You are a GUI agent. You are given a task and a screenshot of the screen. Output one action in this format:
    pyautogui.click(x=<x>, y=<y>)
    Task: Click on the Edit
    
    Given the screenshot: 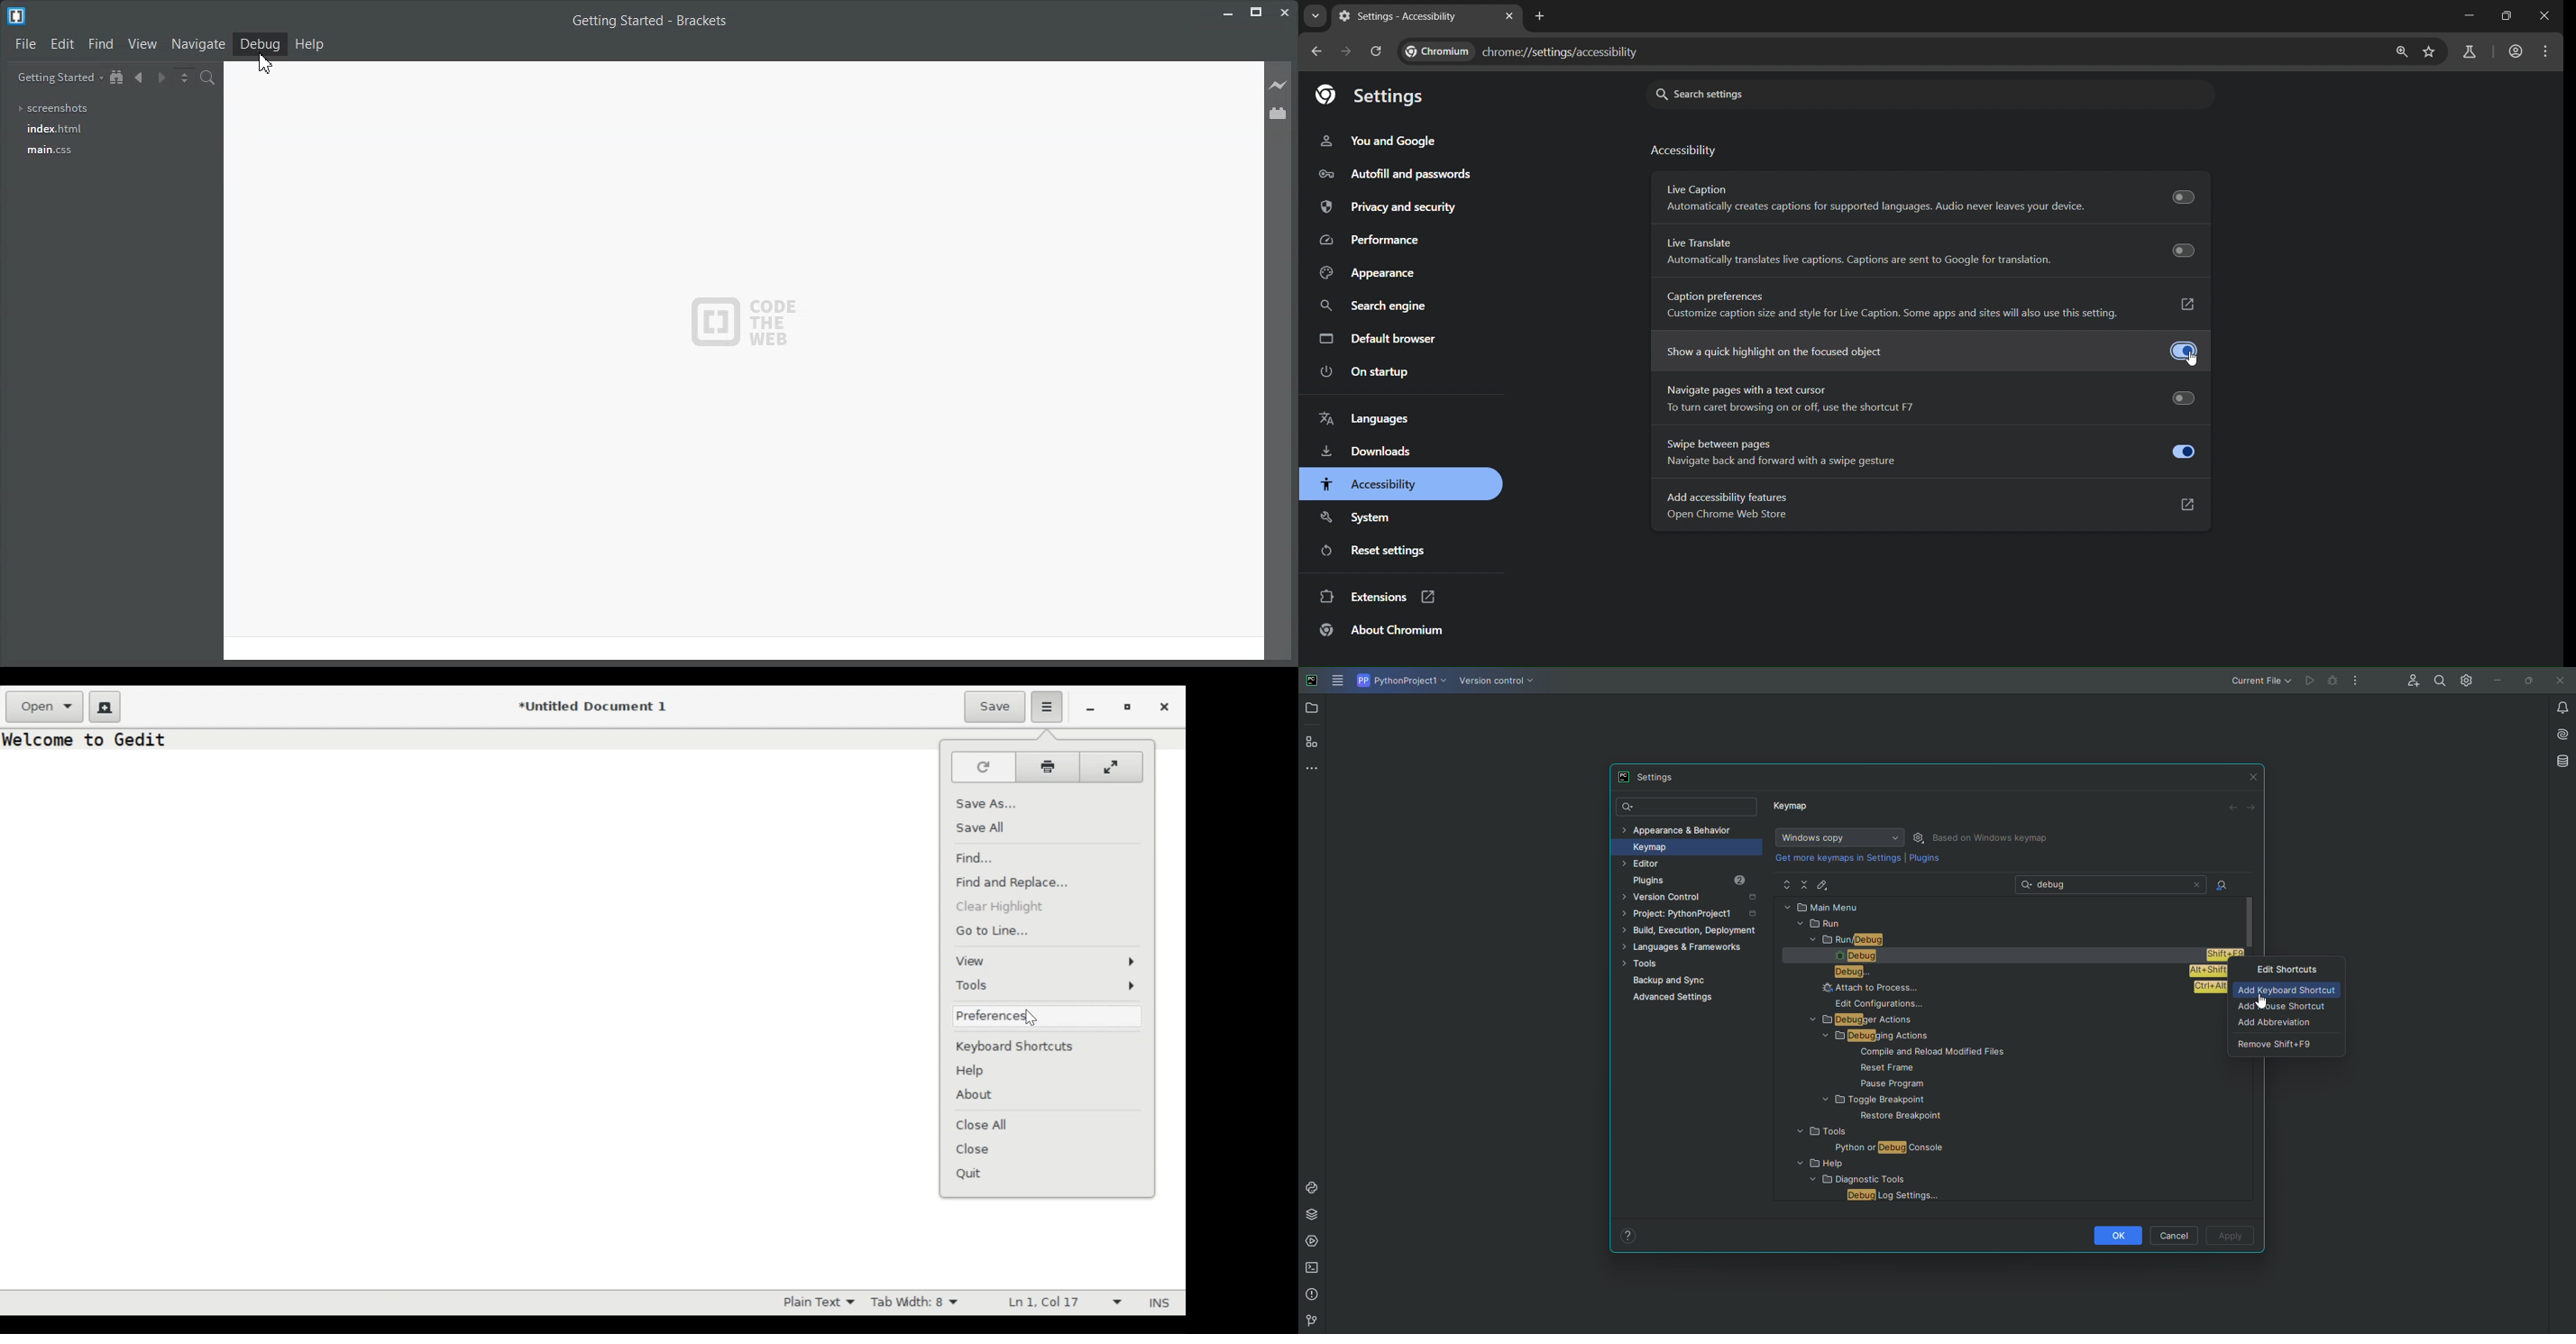 What is the action you would take?
    pyautogui.click(x=1825, y=885)
    